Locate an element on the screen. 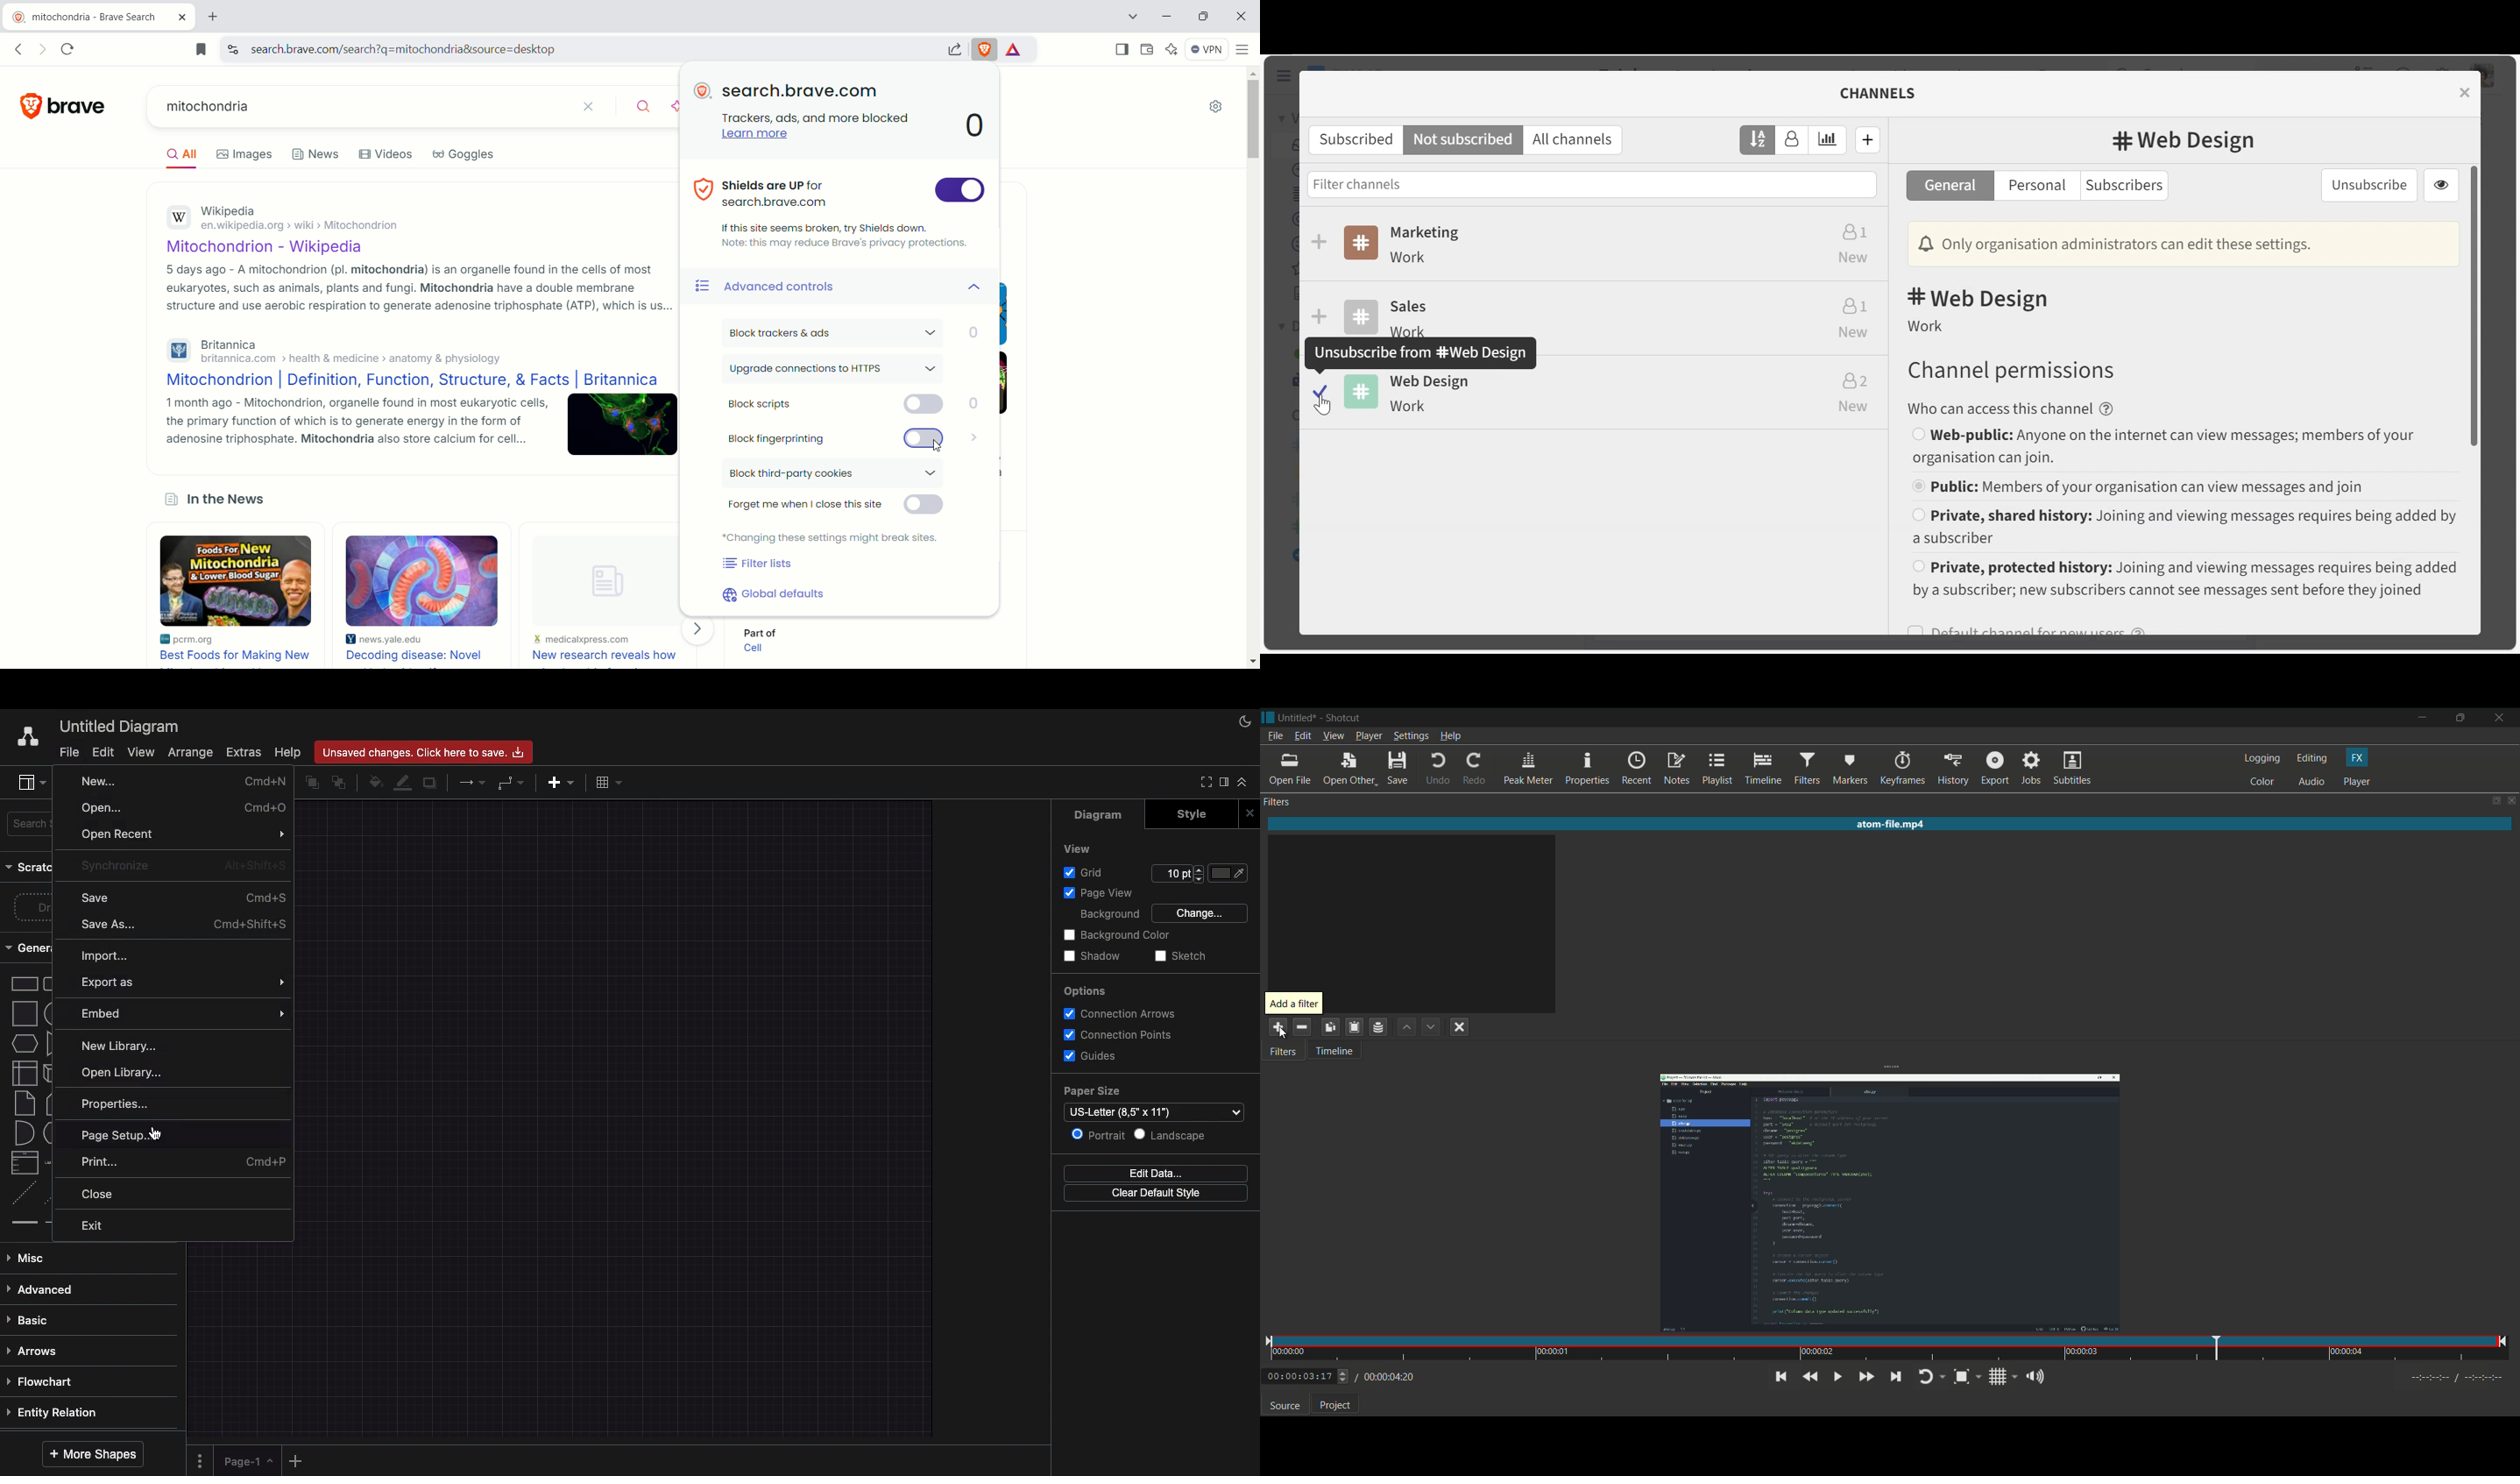 The width and height of the screenshot is (2520, 1484). Channe name and description is located at coordinates (1609, 309).